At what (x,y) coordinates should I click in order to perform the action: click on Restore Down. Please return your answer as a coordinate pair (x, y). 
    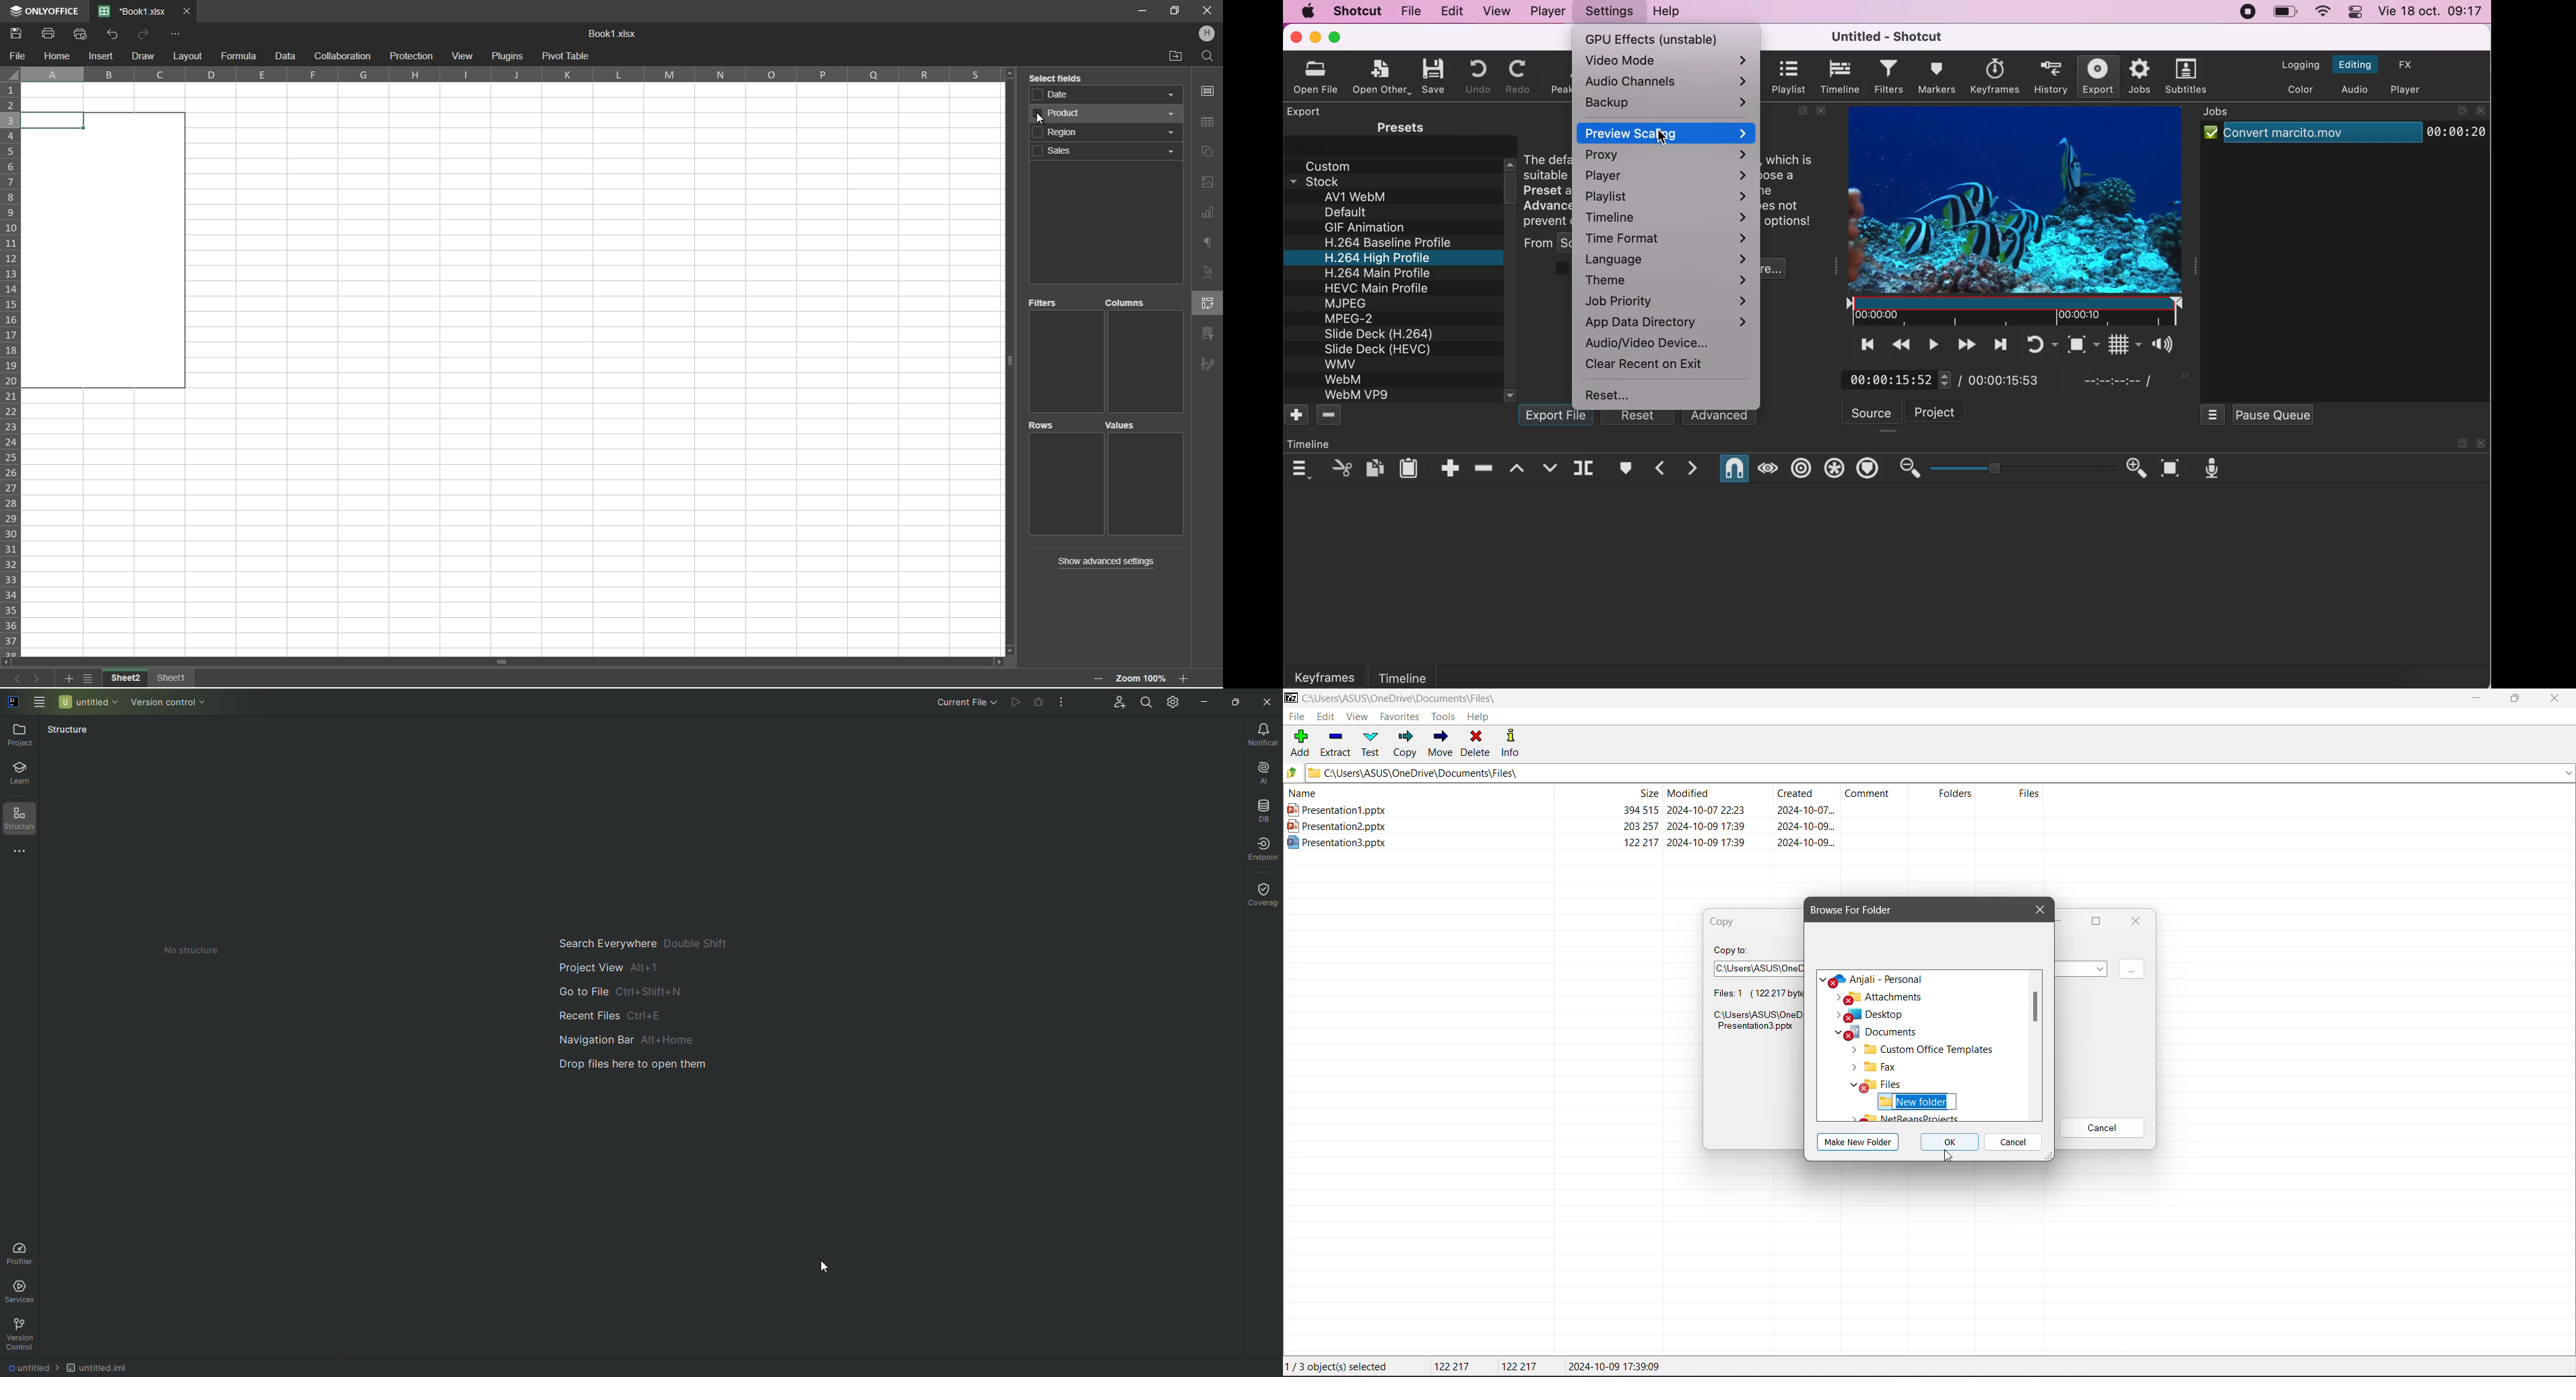
    Looking at the image, I should click on (2515, 697).